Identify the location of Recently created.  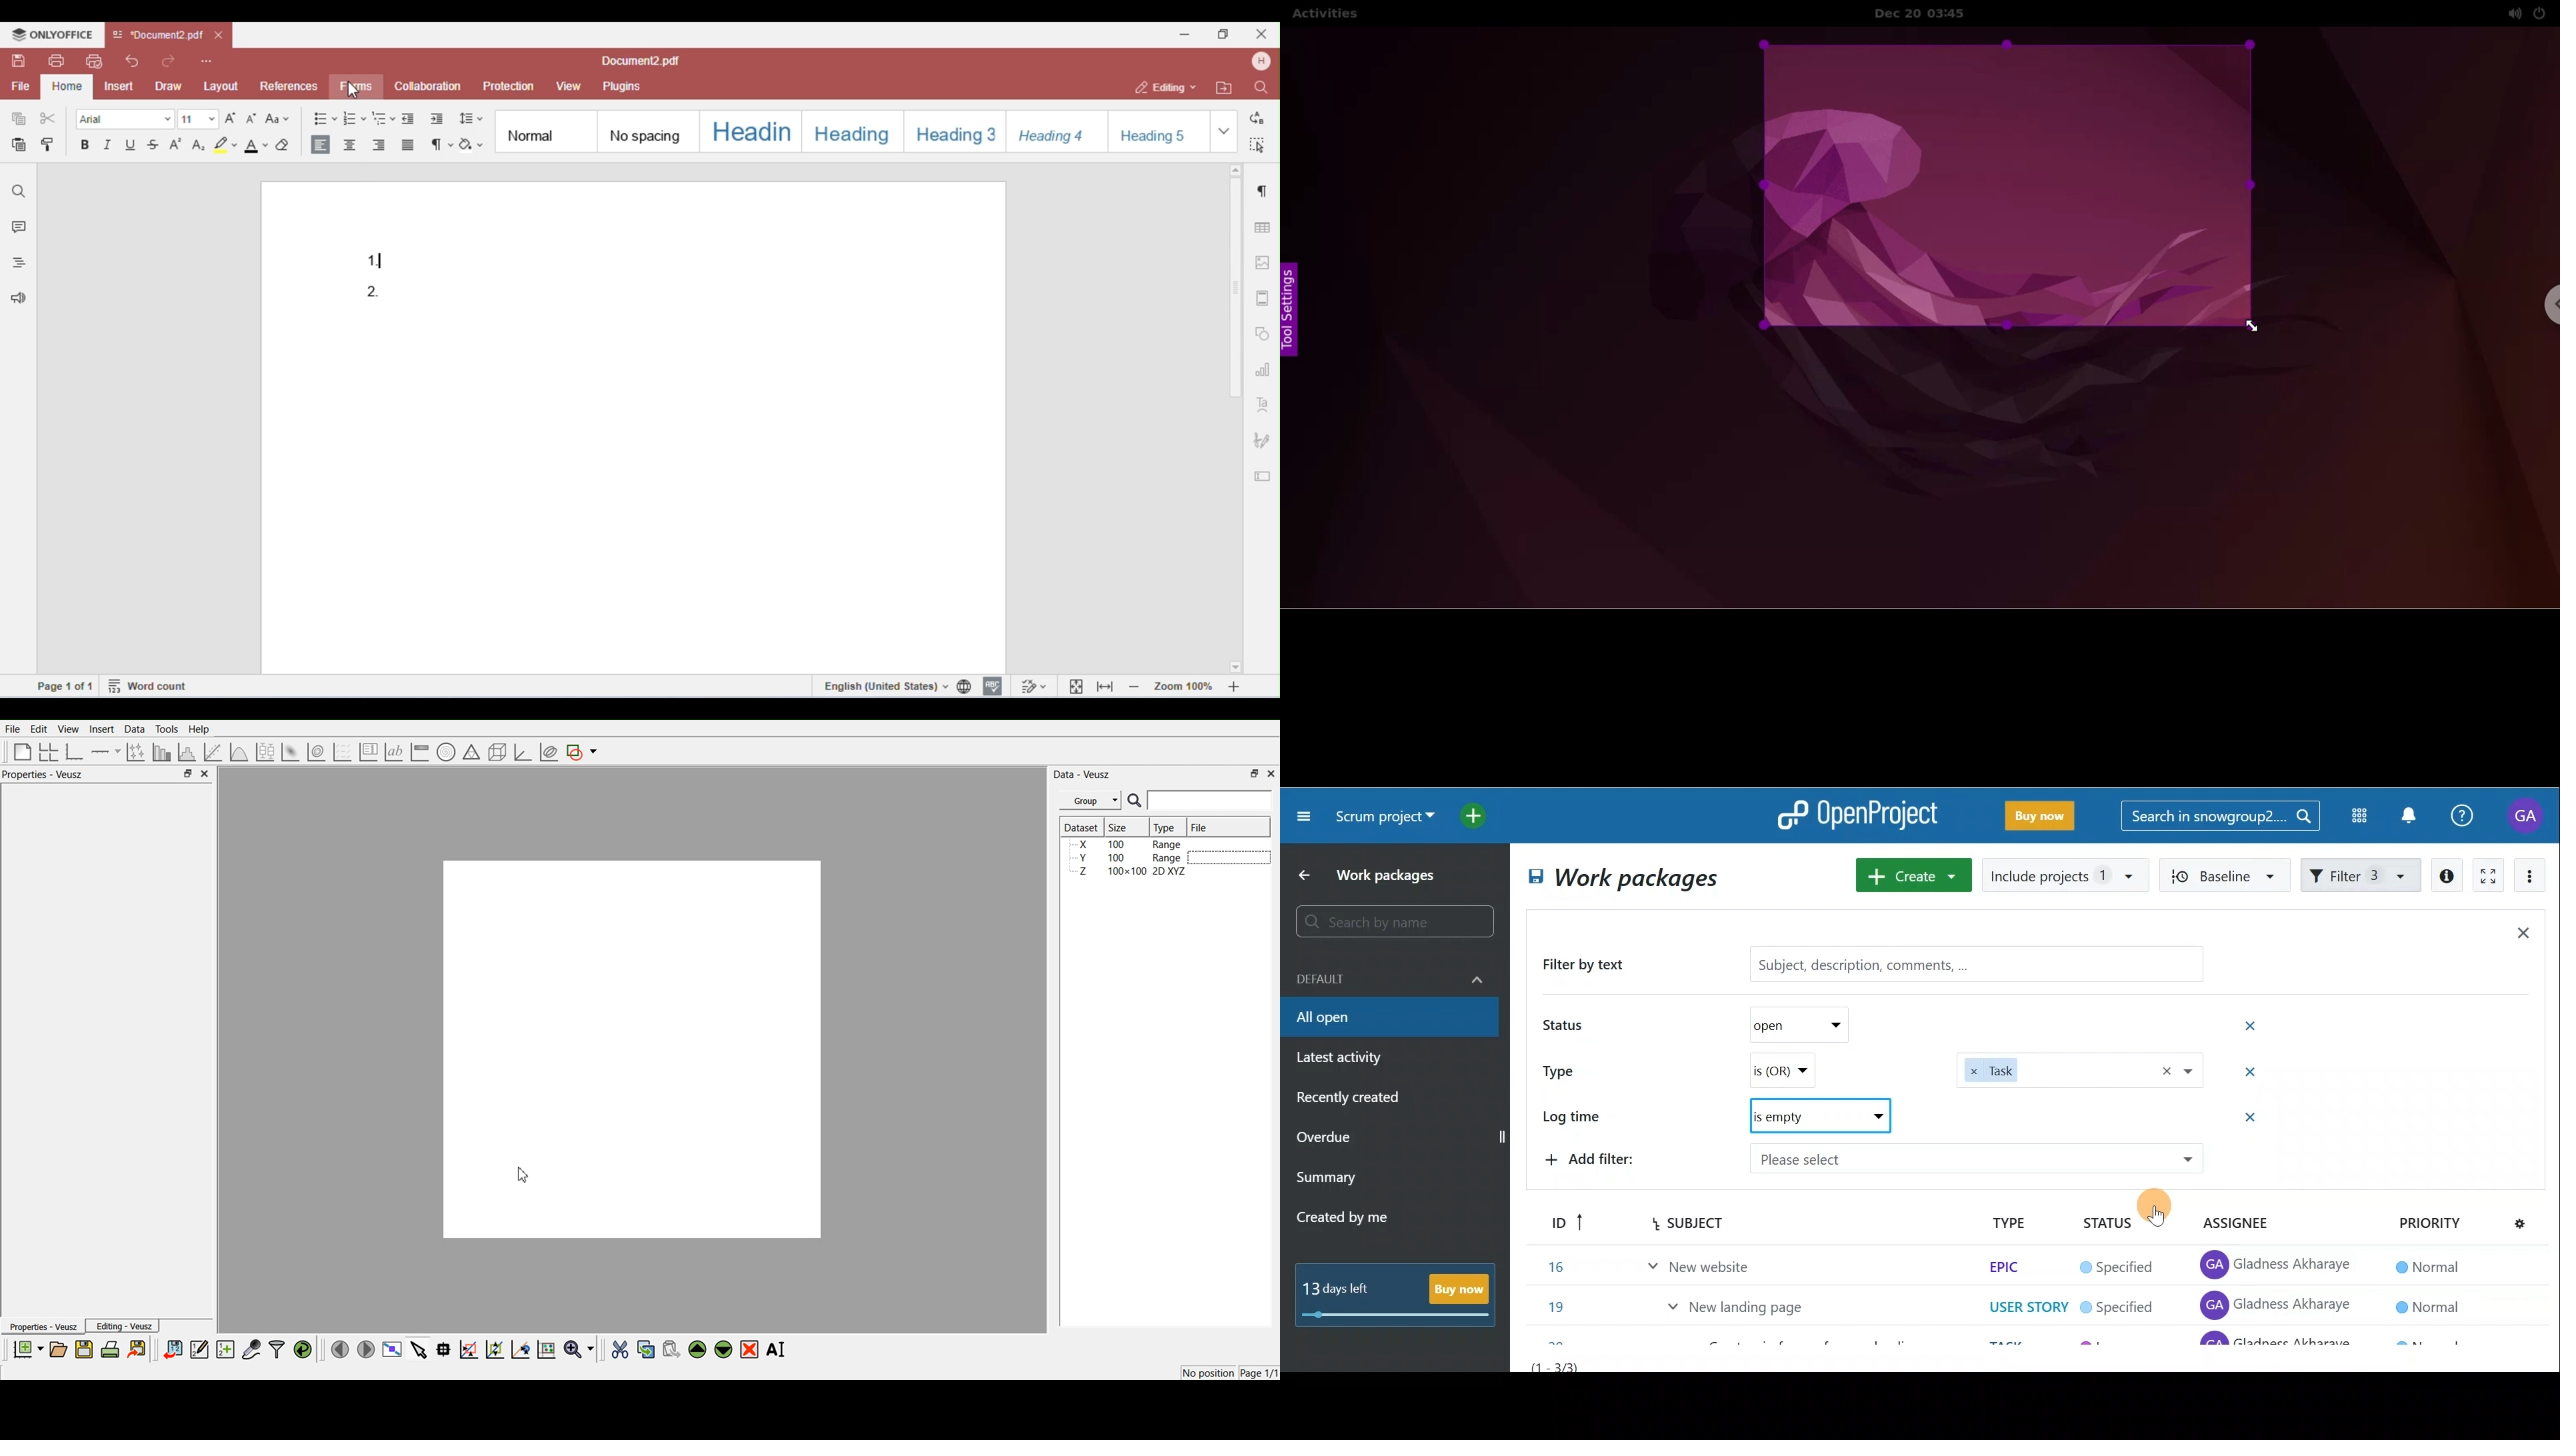
(1351, 1100).